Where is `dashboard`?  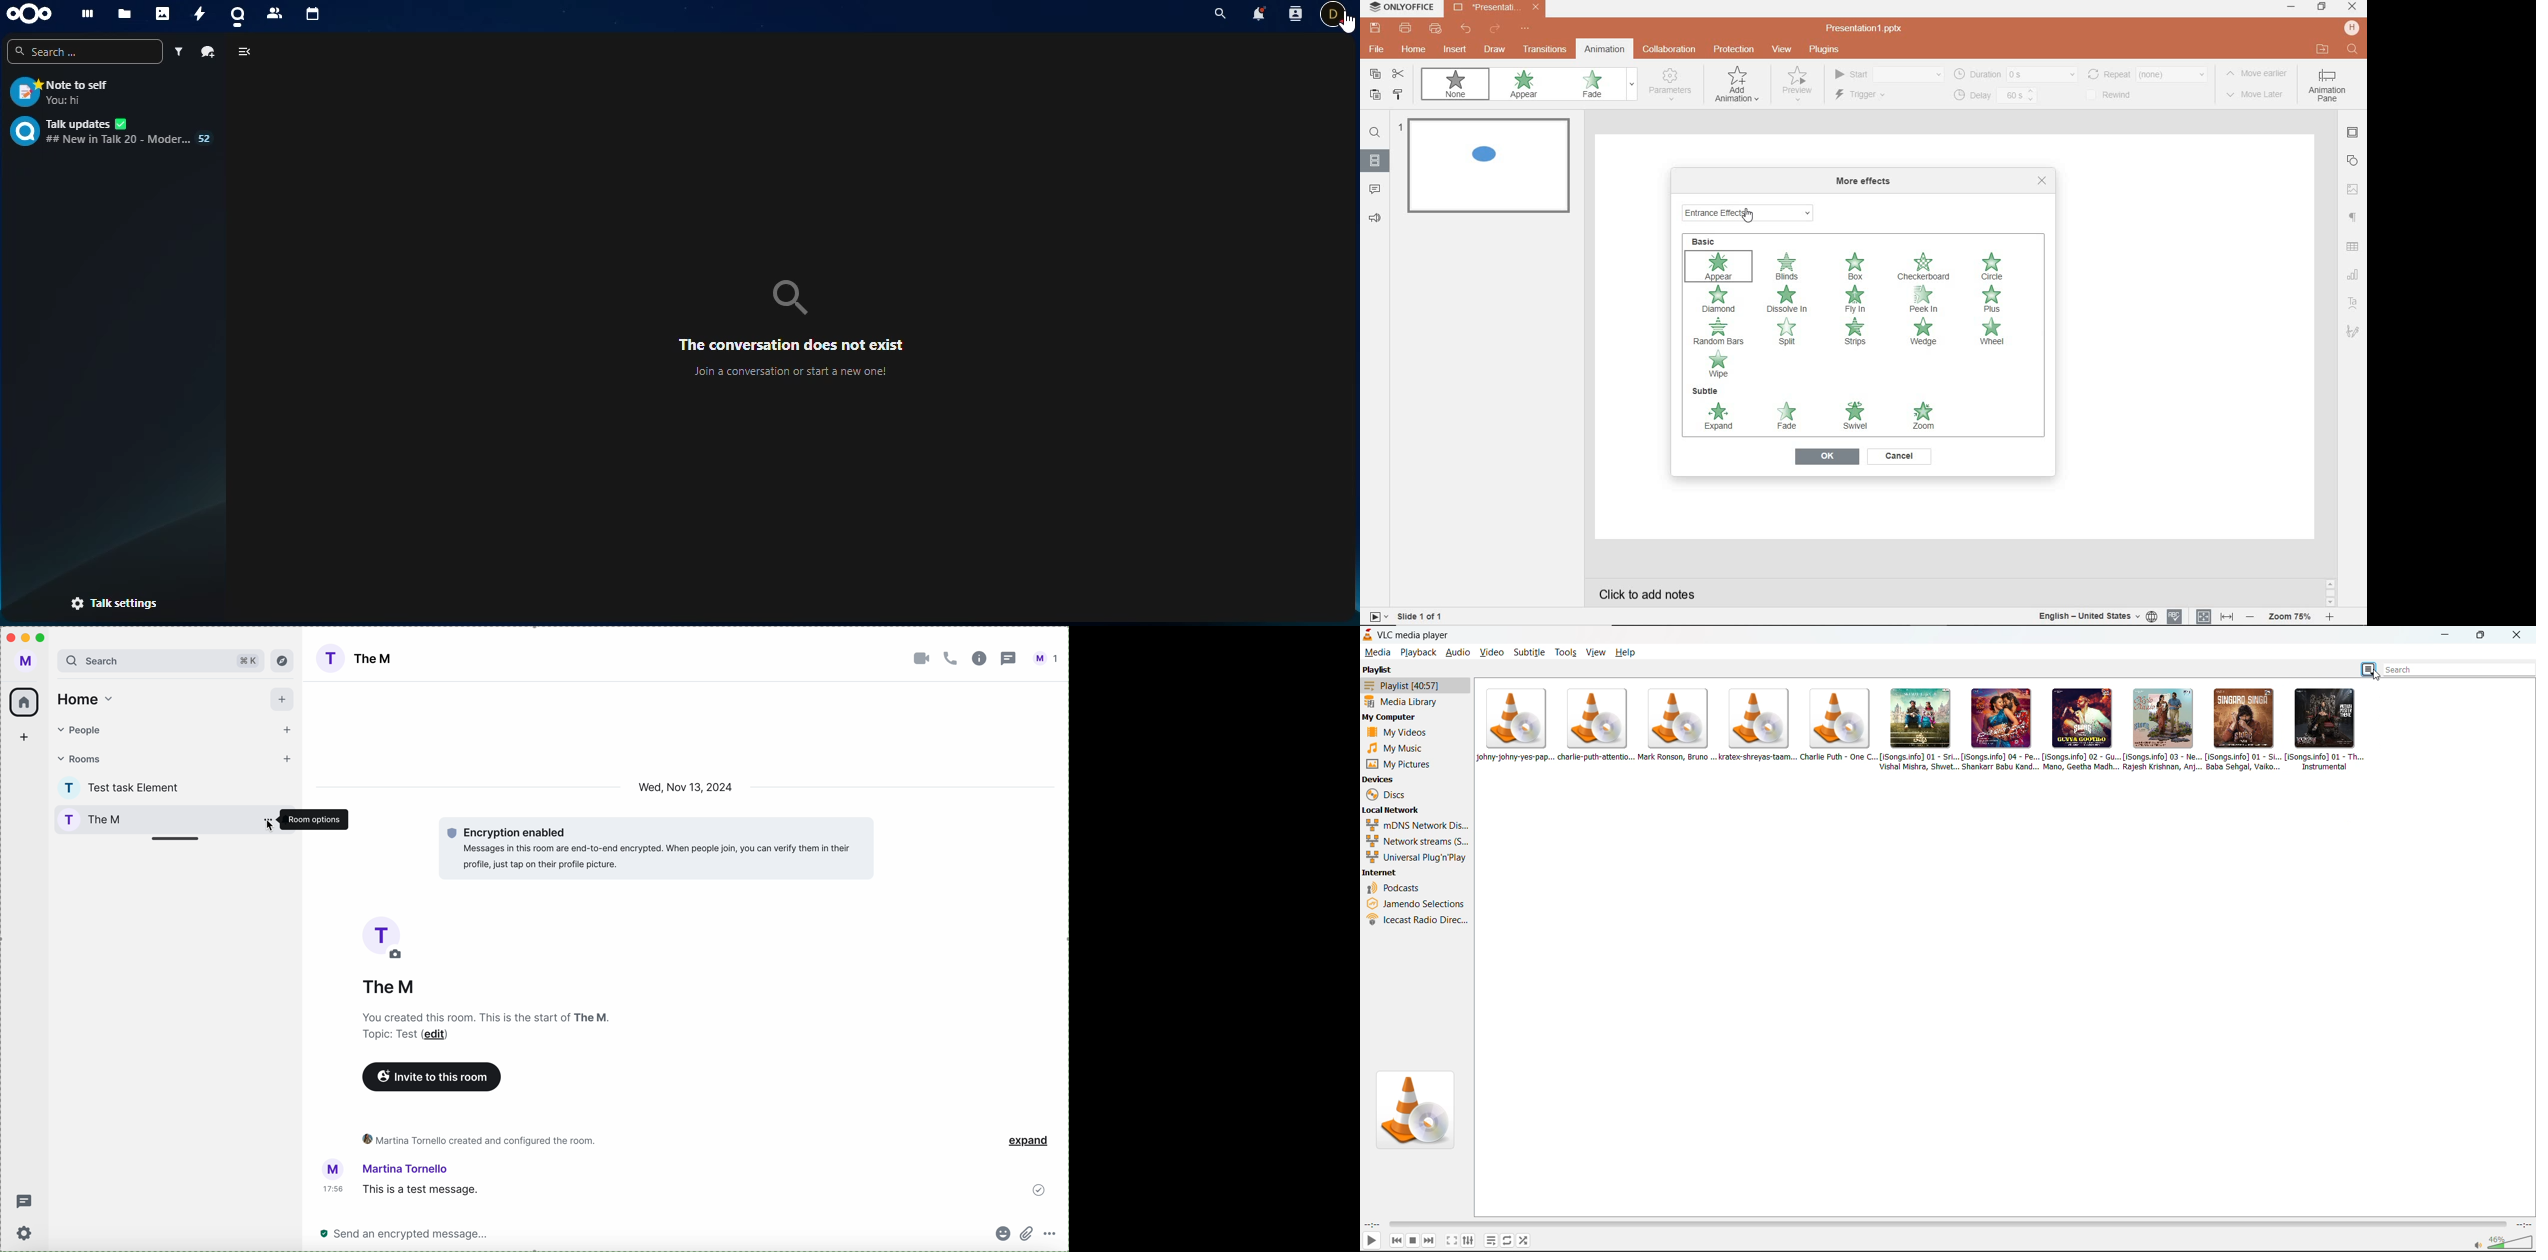
dashboard is located at coordinates (87, 14).